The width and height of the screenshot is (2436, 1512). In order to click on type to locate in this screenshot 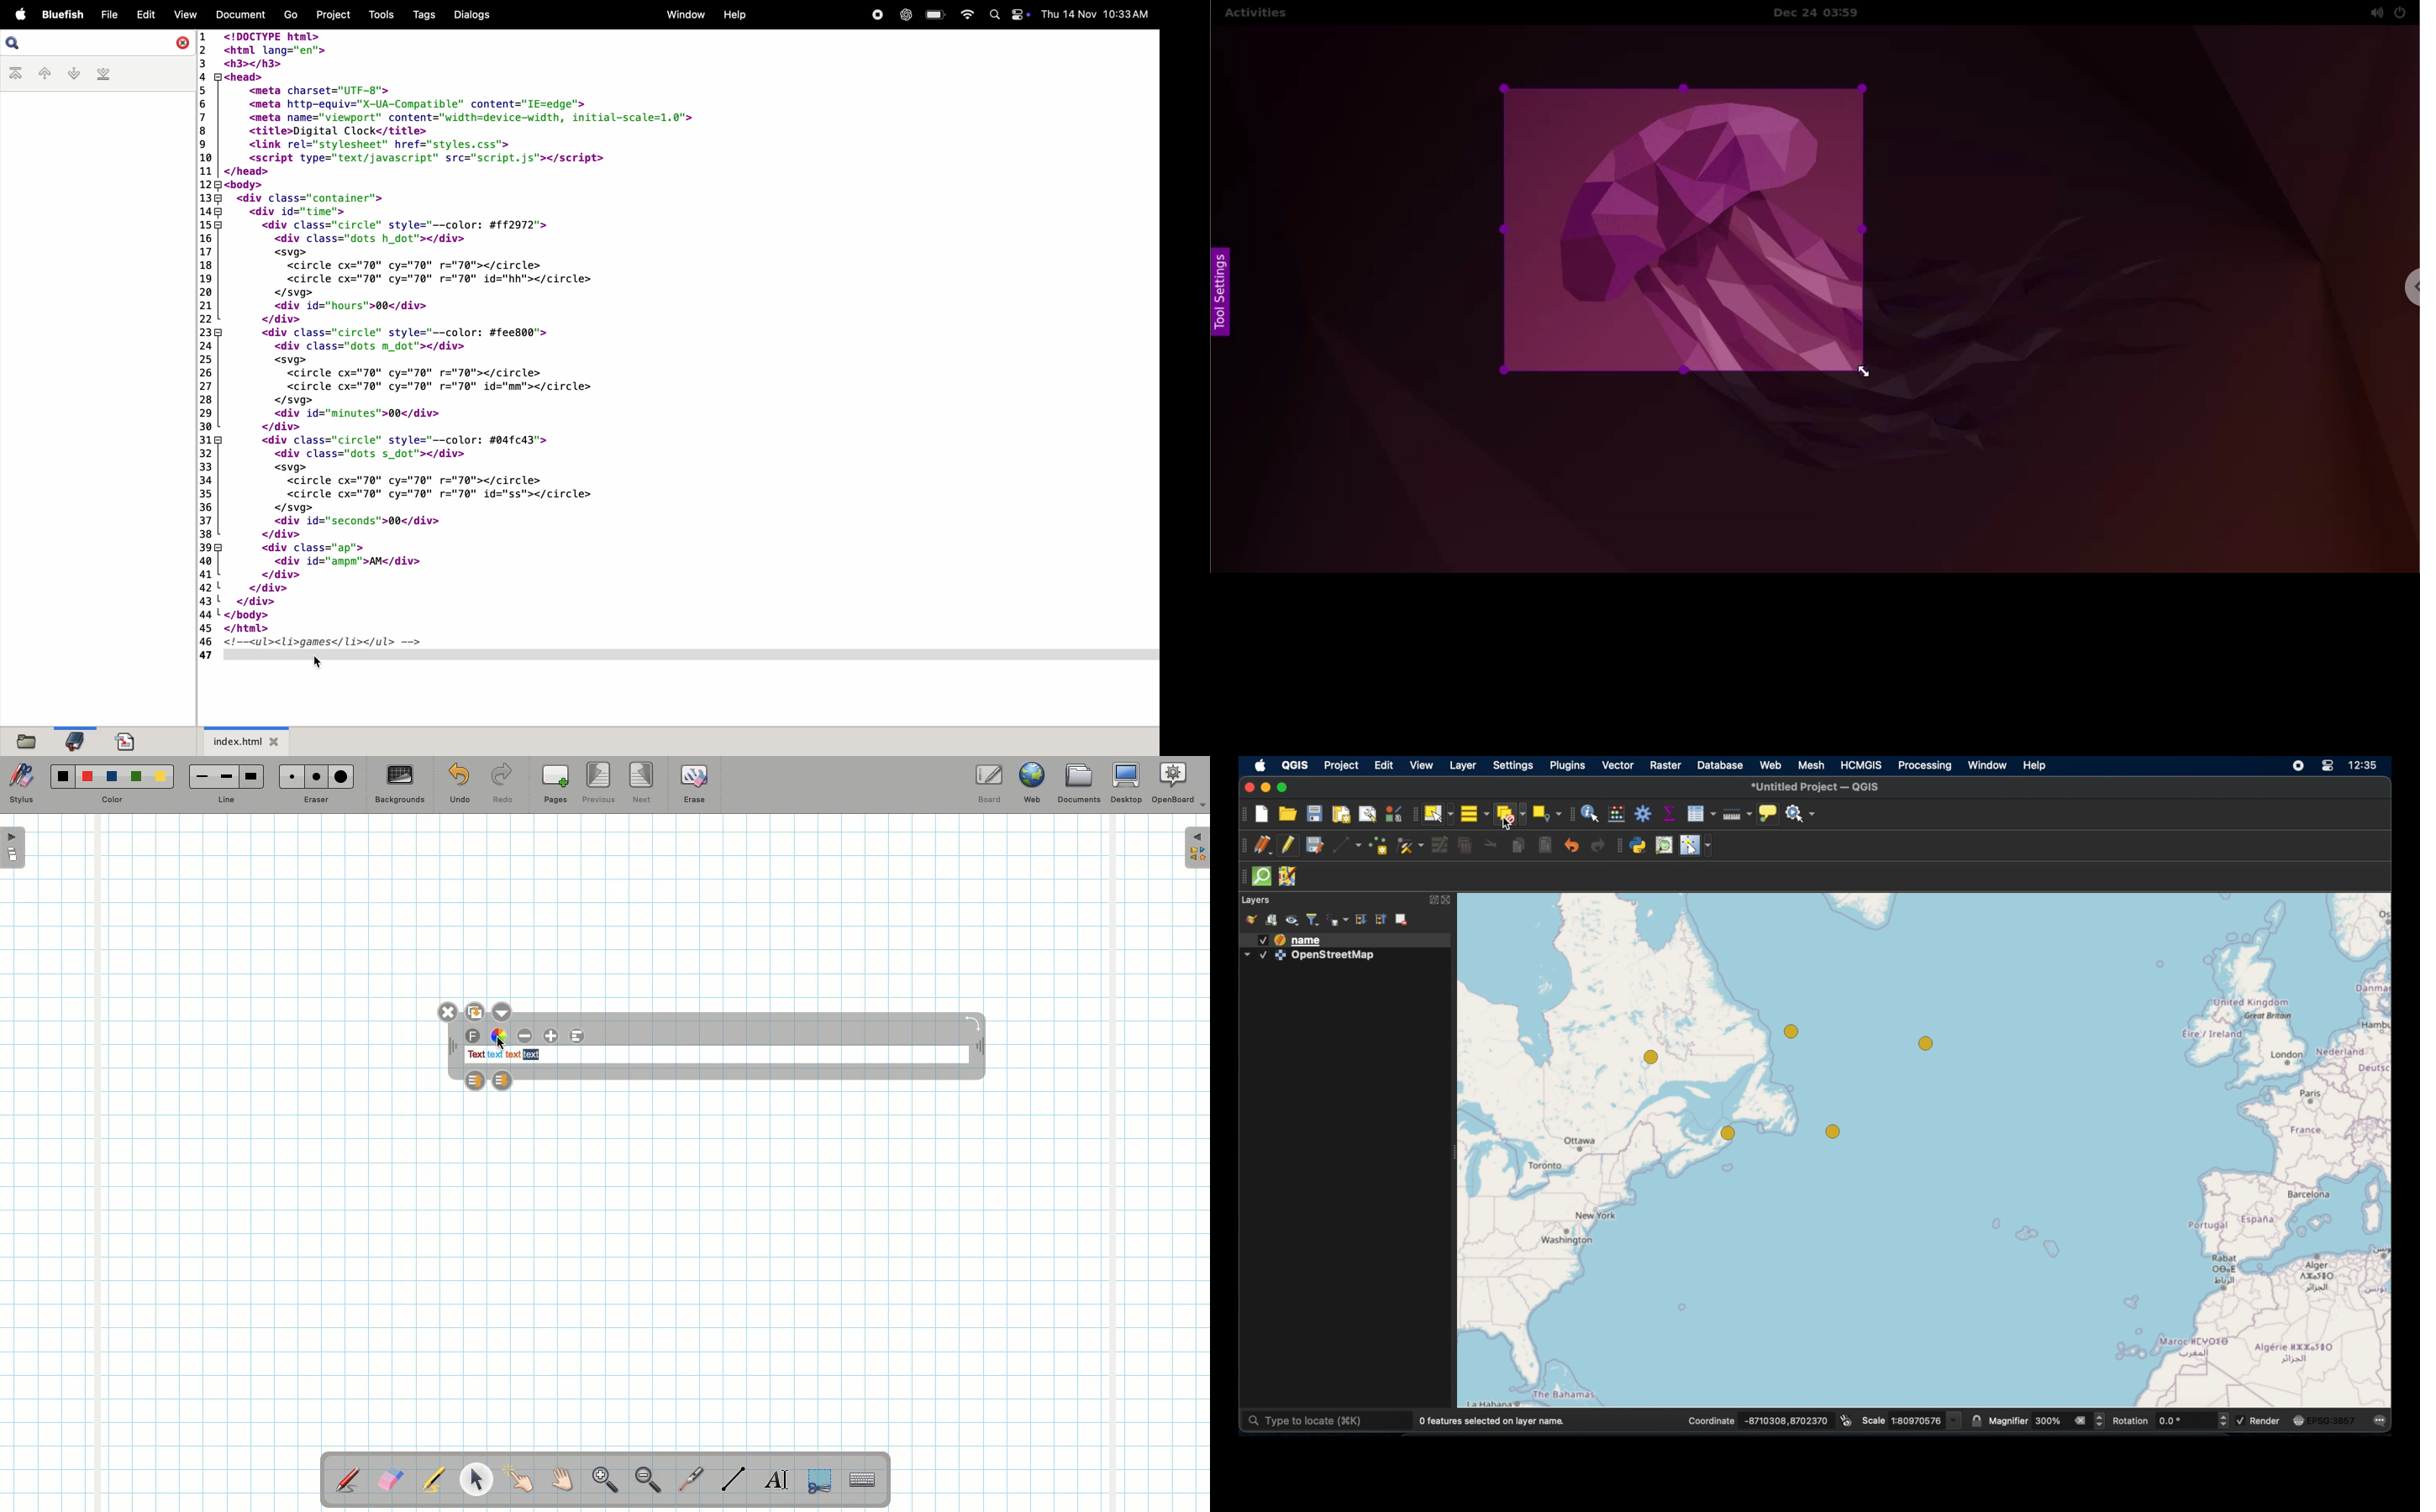, I will do `click(1327, 1421)`.